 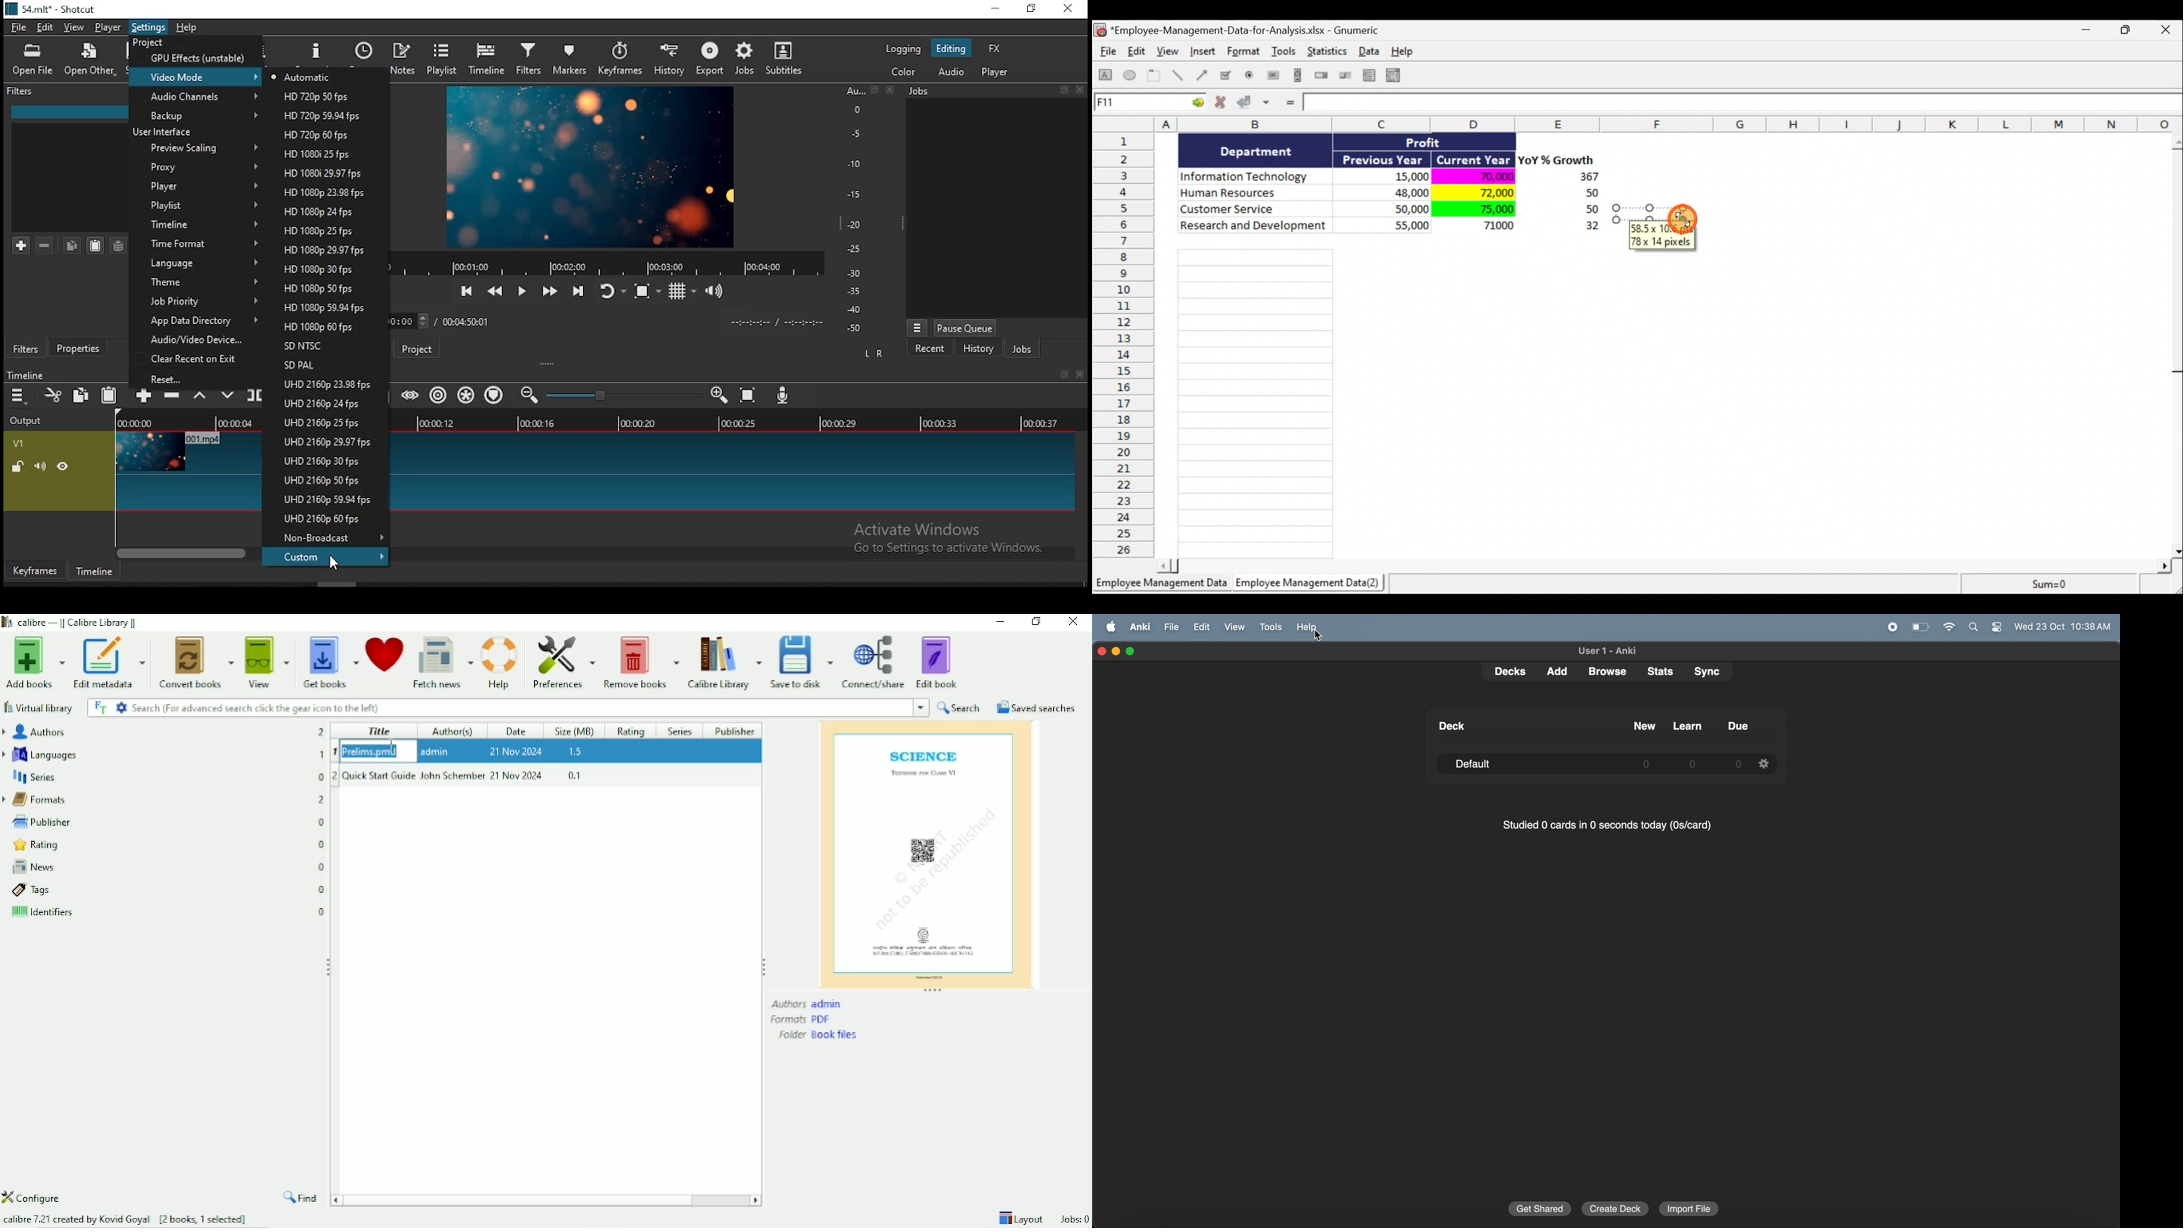 I want to click on Search, so click(x=959, y=707).